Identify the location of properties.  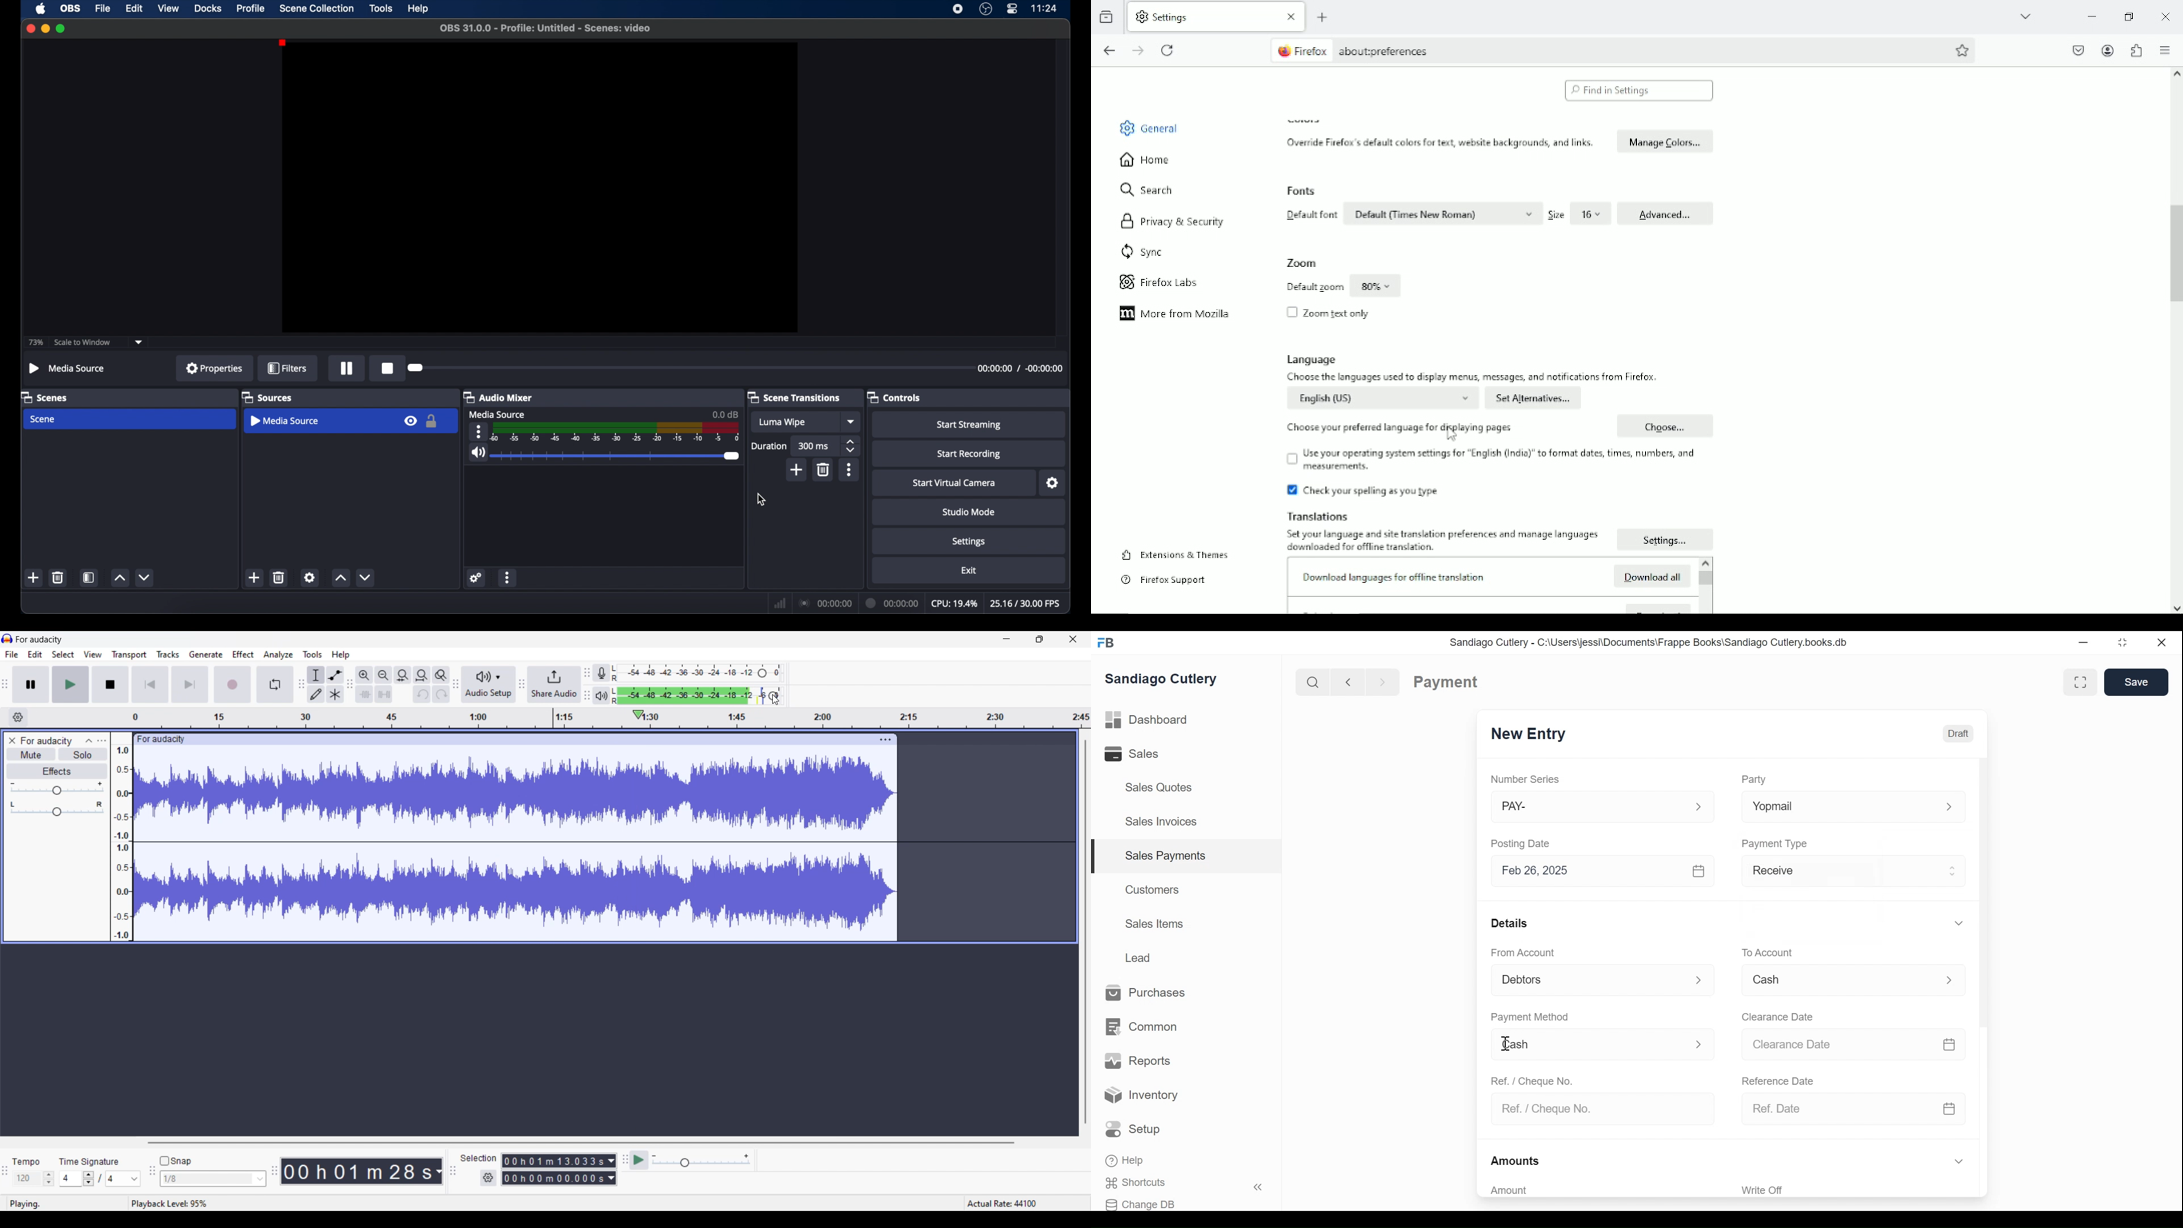
(214, 368).